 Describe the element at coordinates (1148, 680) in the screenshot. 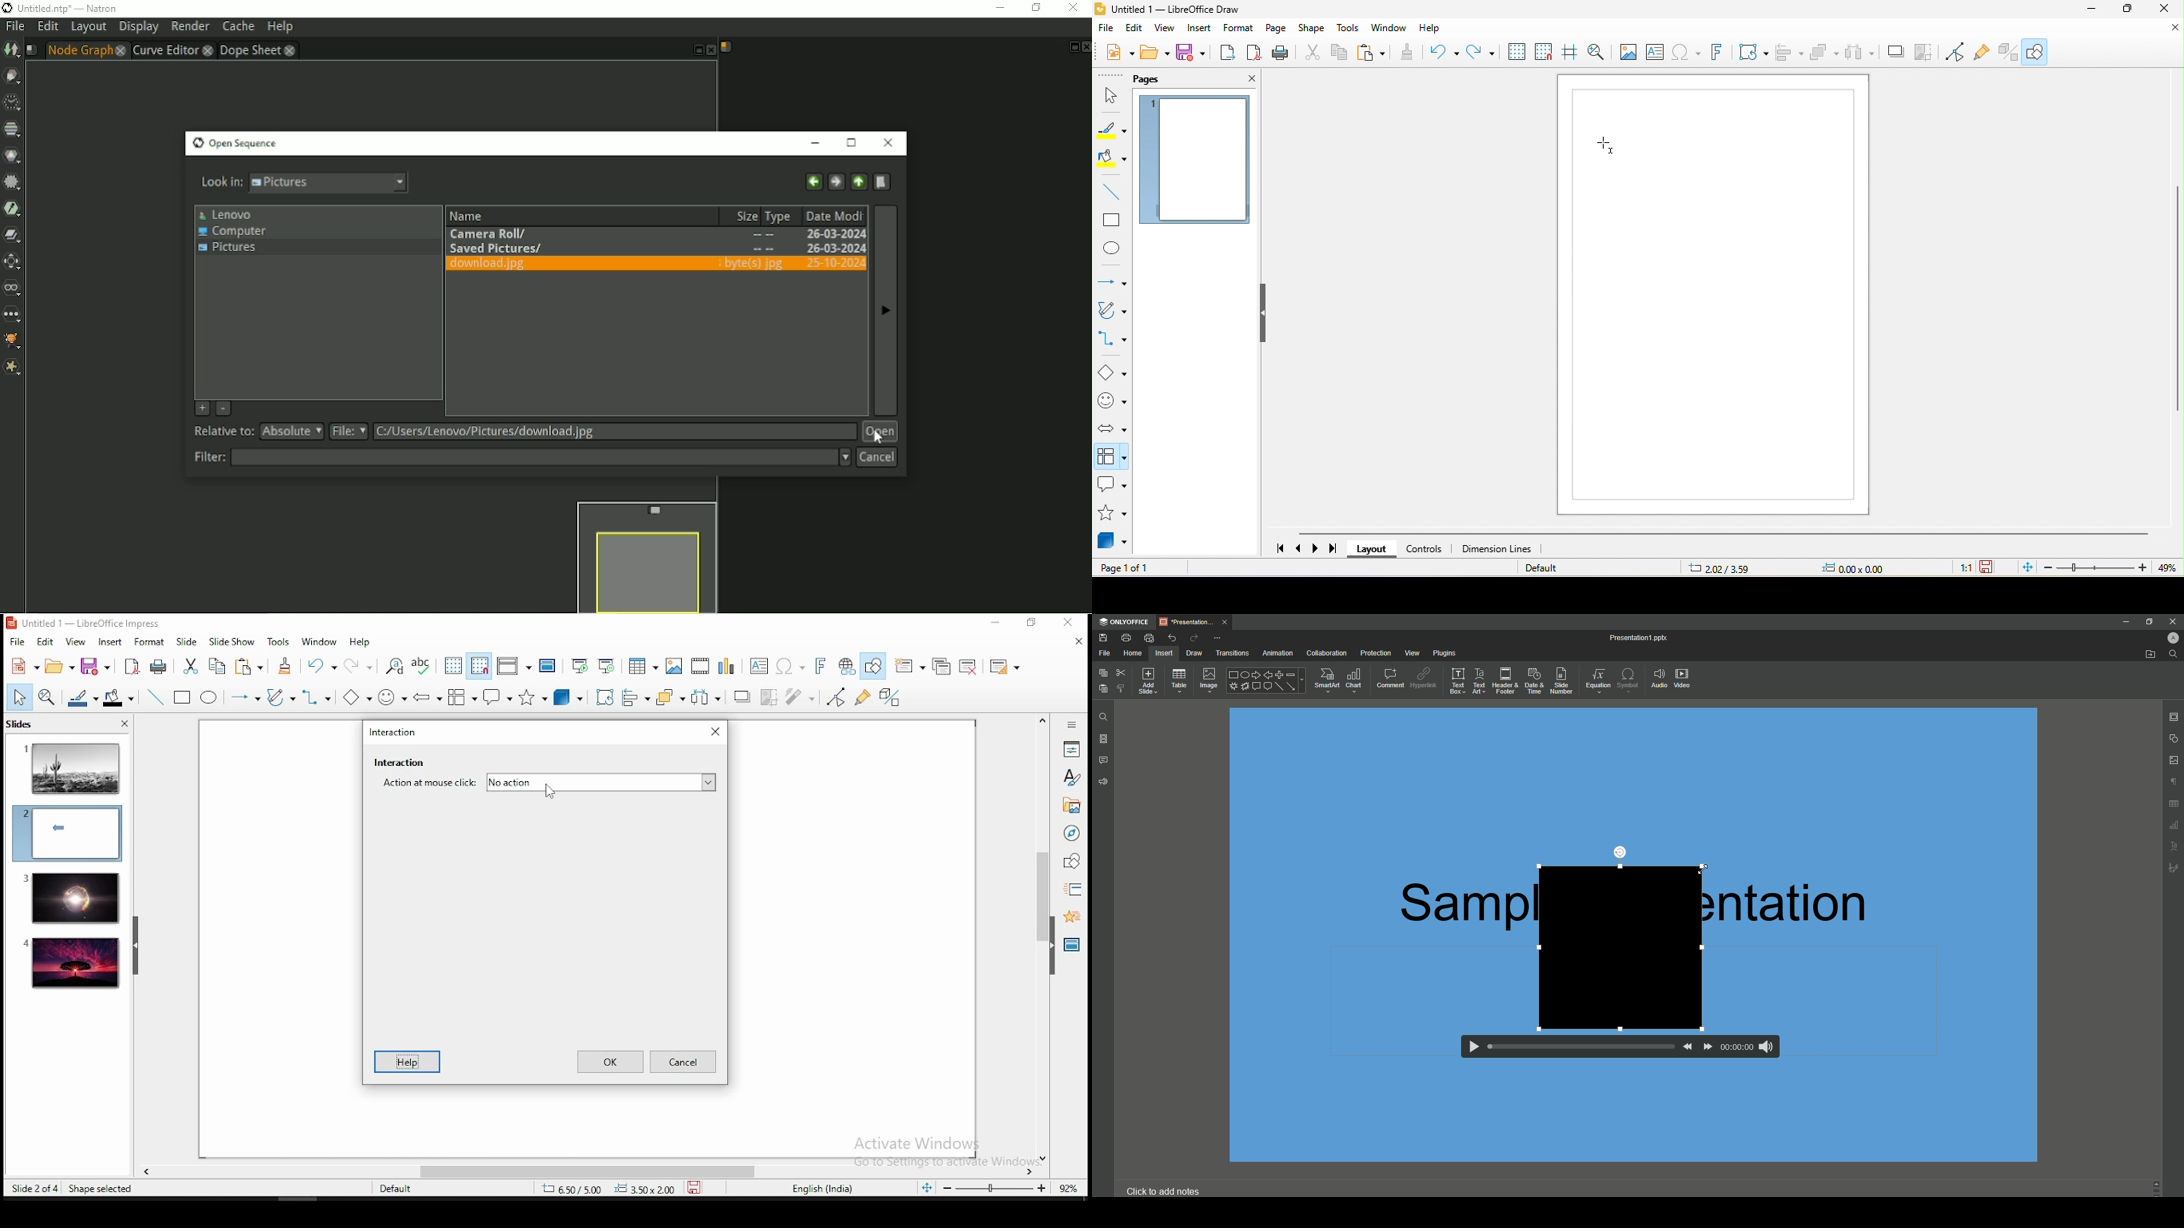

I see `Add Slide` at that location.